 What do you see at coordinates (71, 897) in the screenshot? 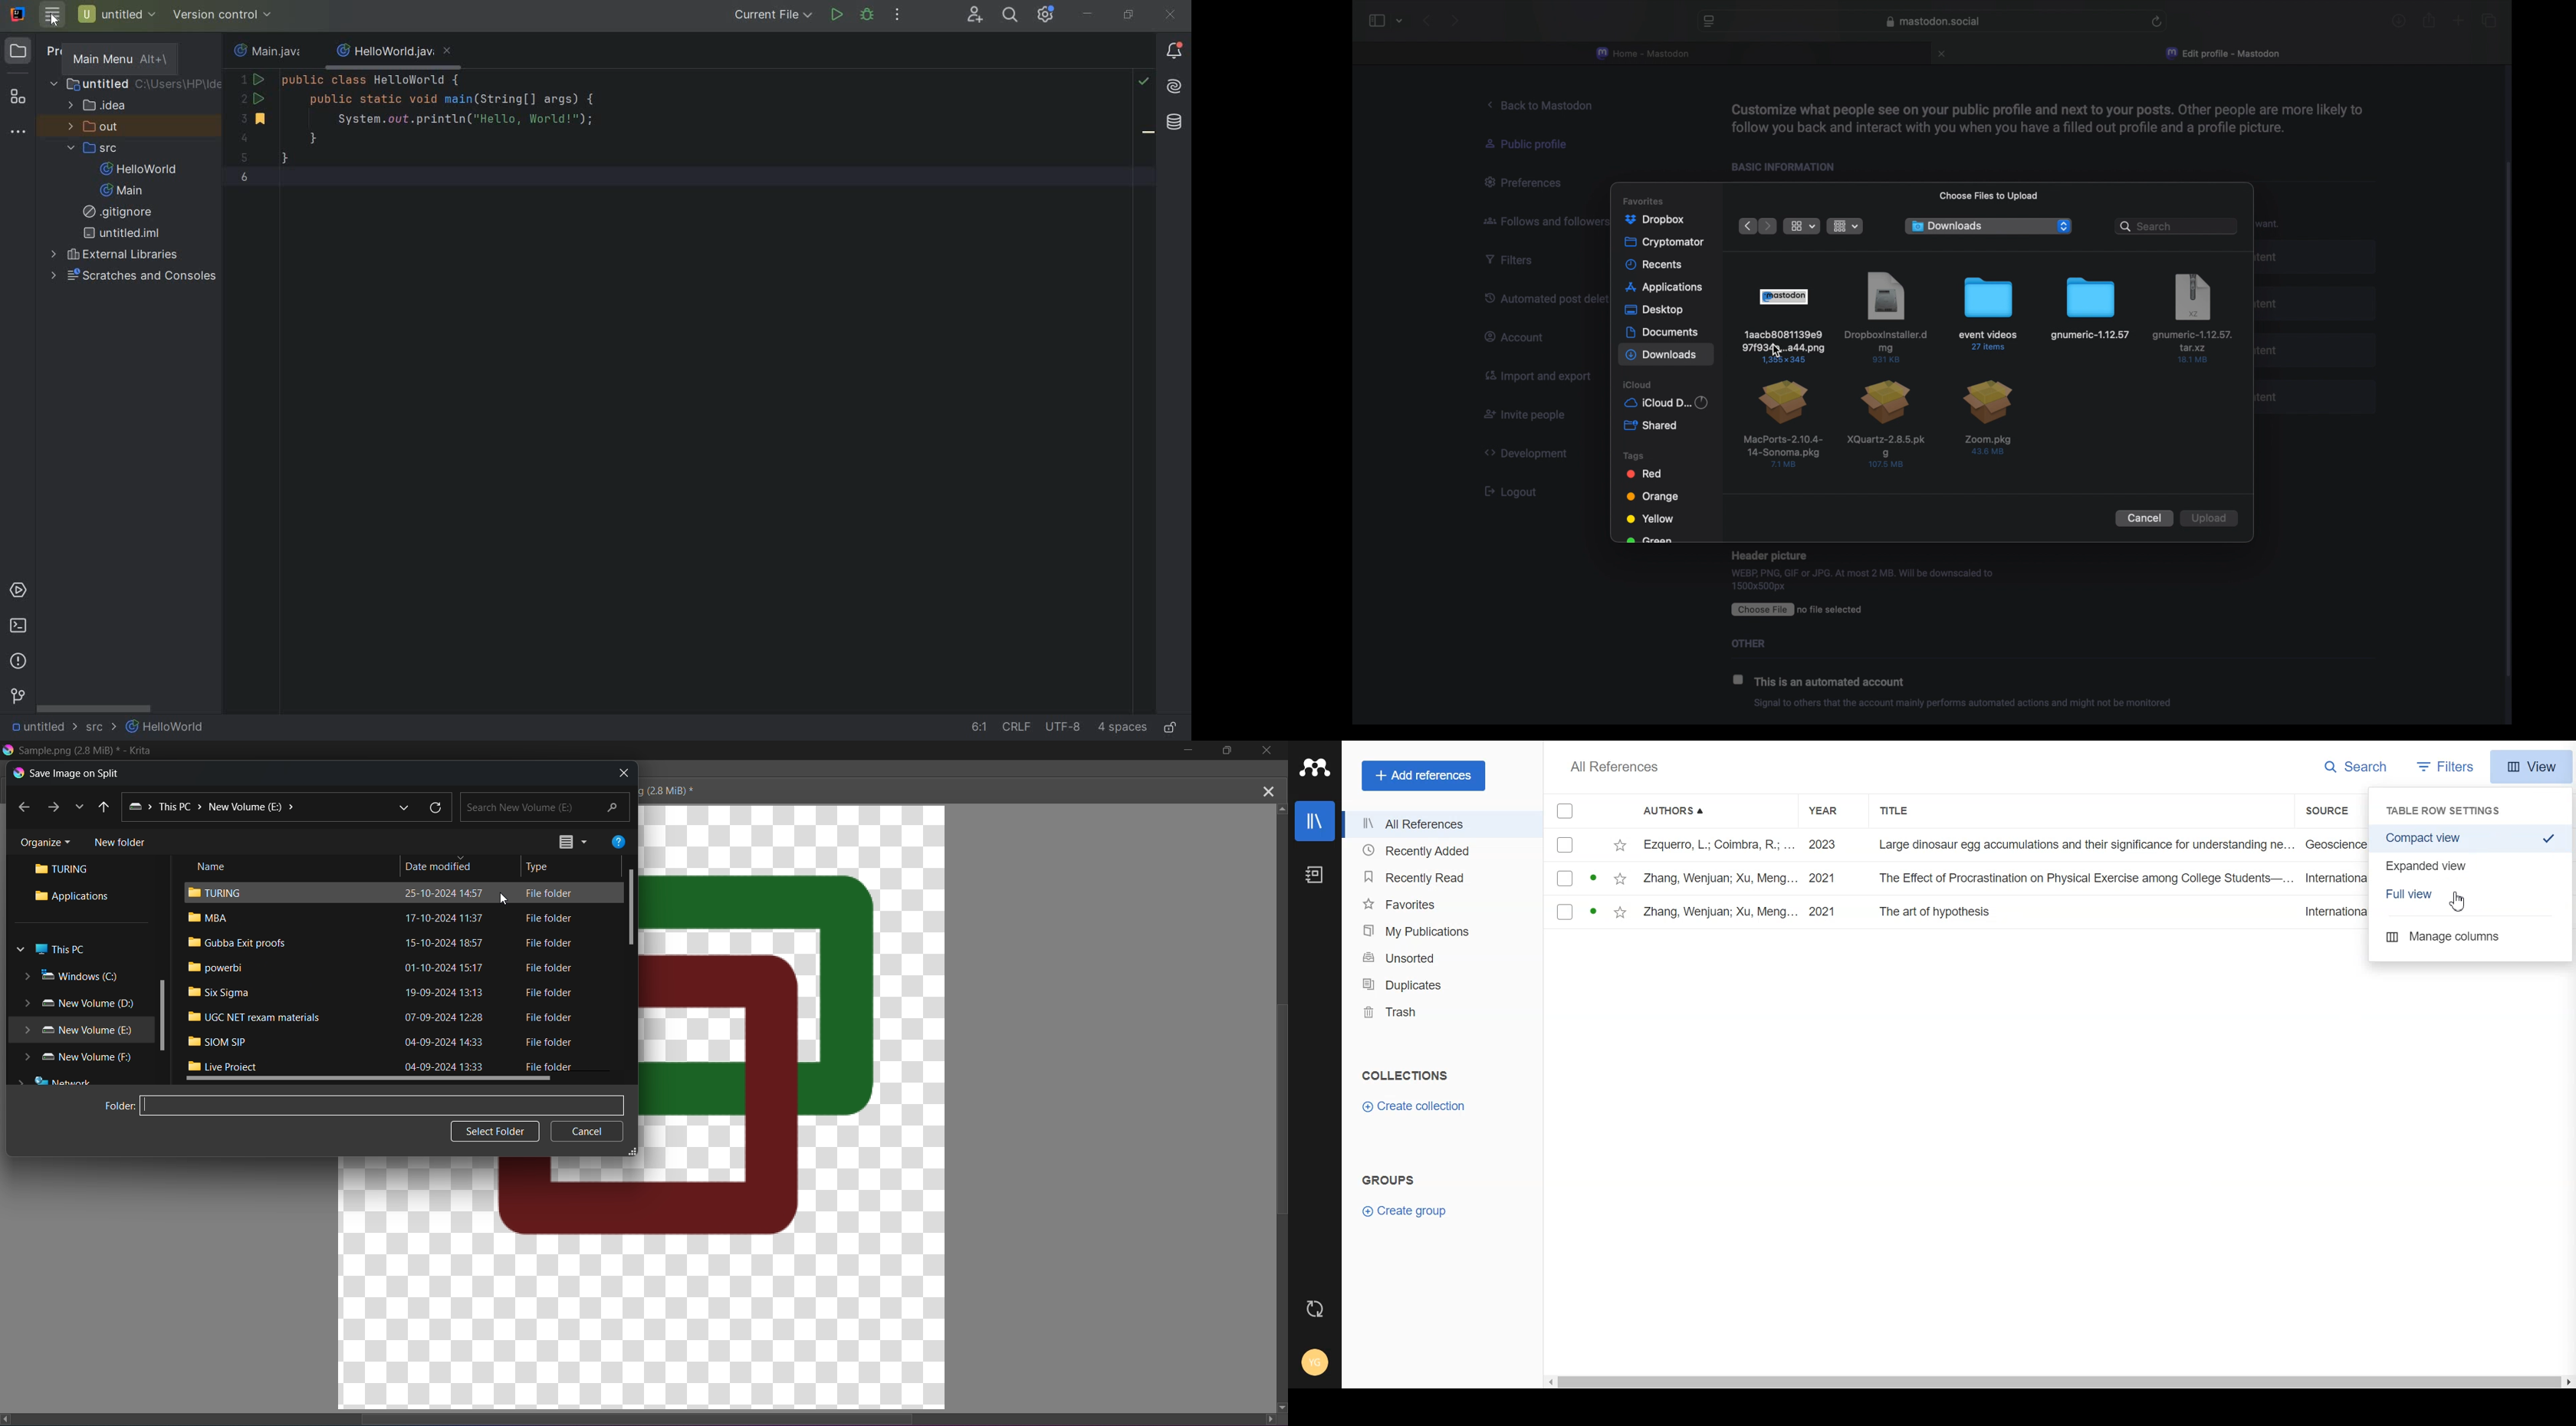
I see `Applications` at bounding box center [71, 897].